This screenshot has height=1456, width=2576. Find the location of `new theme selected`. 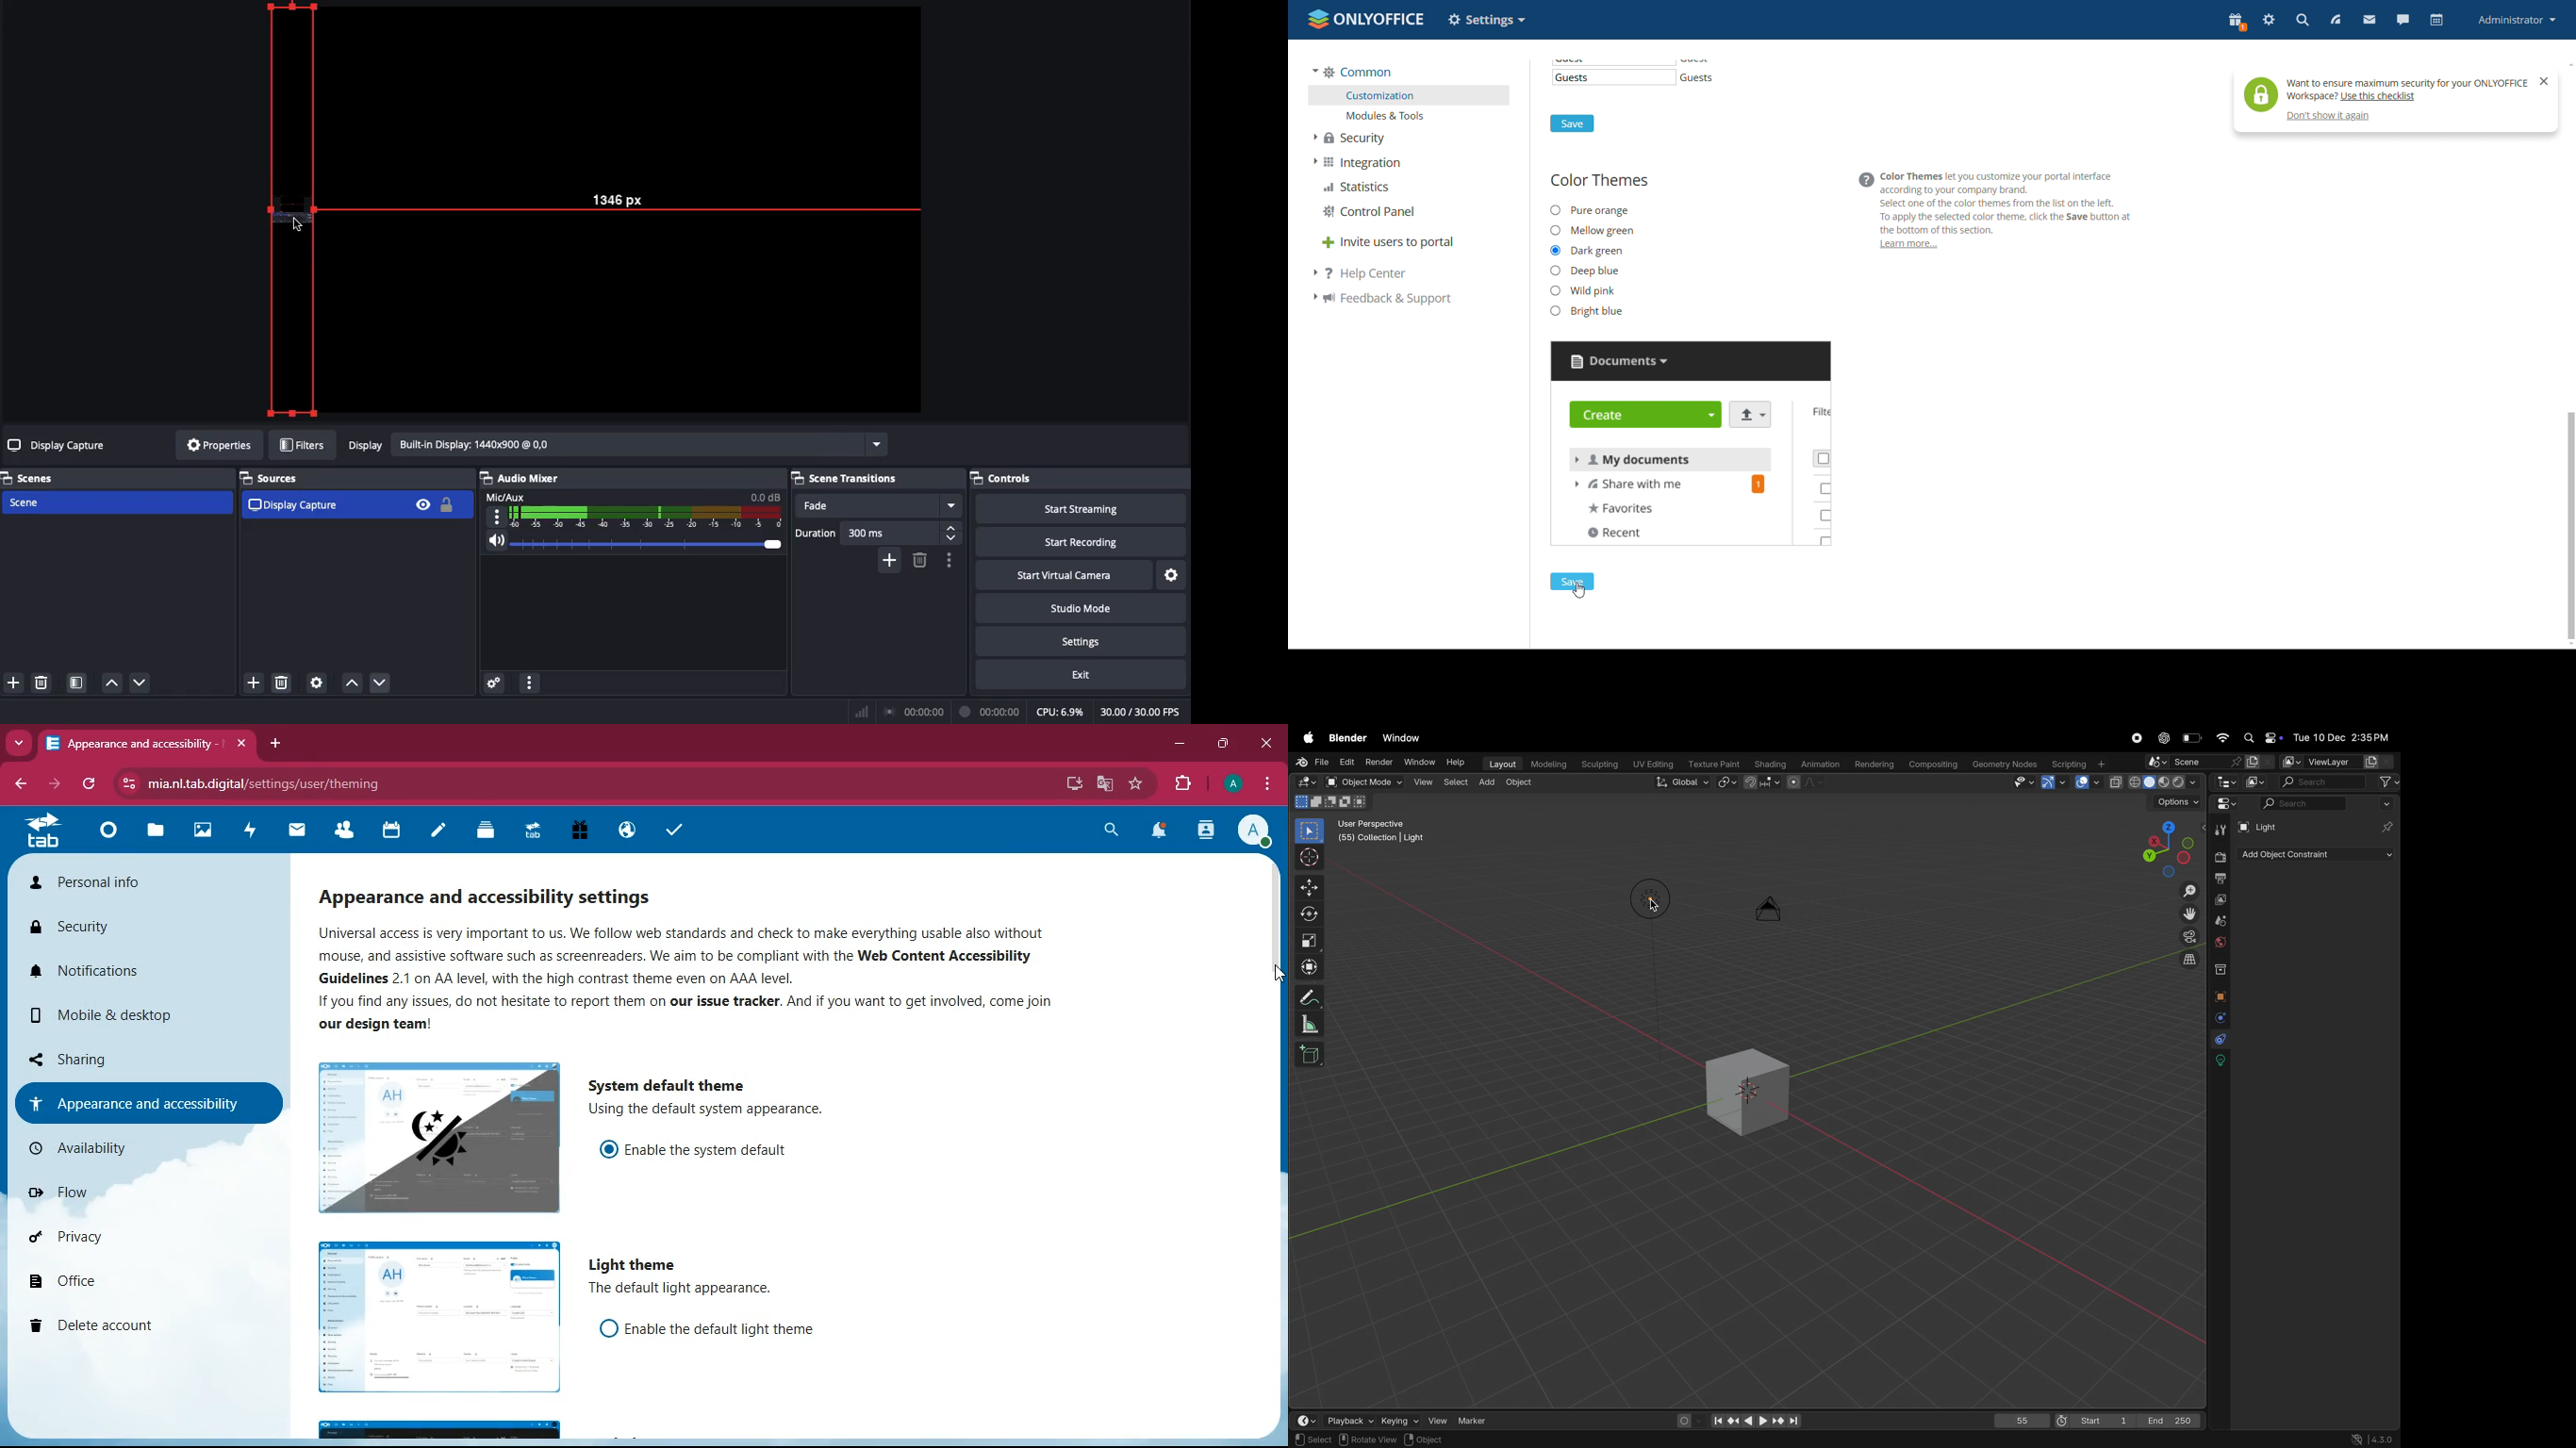

new theme selected is located at coordinates (1585, 251).